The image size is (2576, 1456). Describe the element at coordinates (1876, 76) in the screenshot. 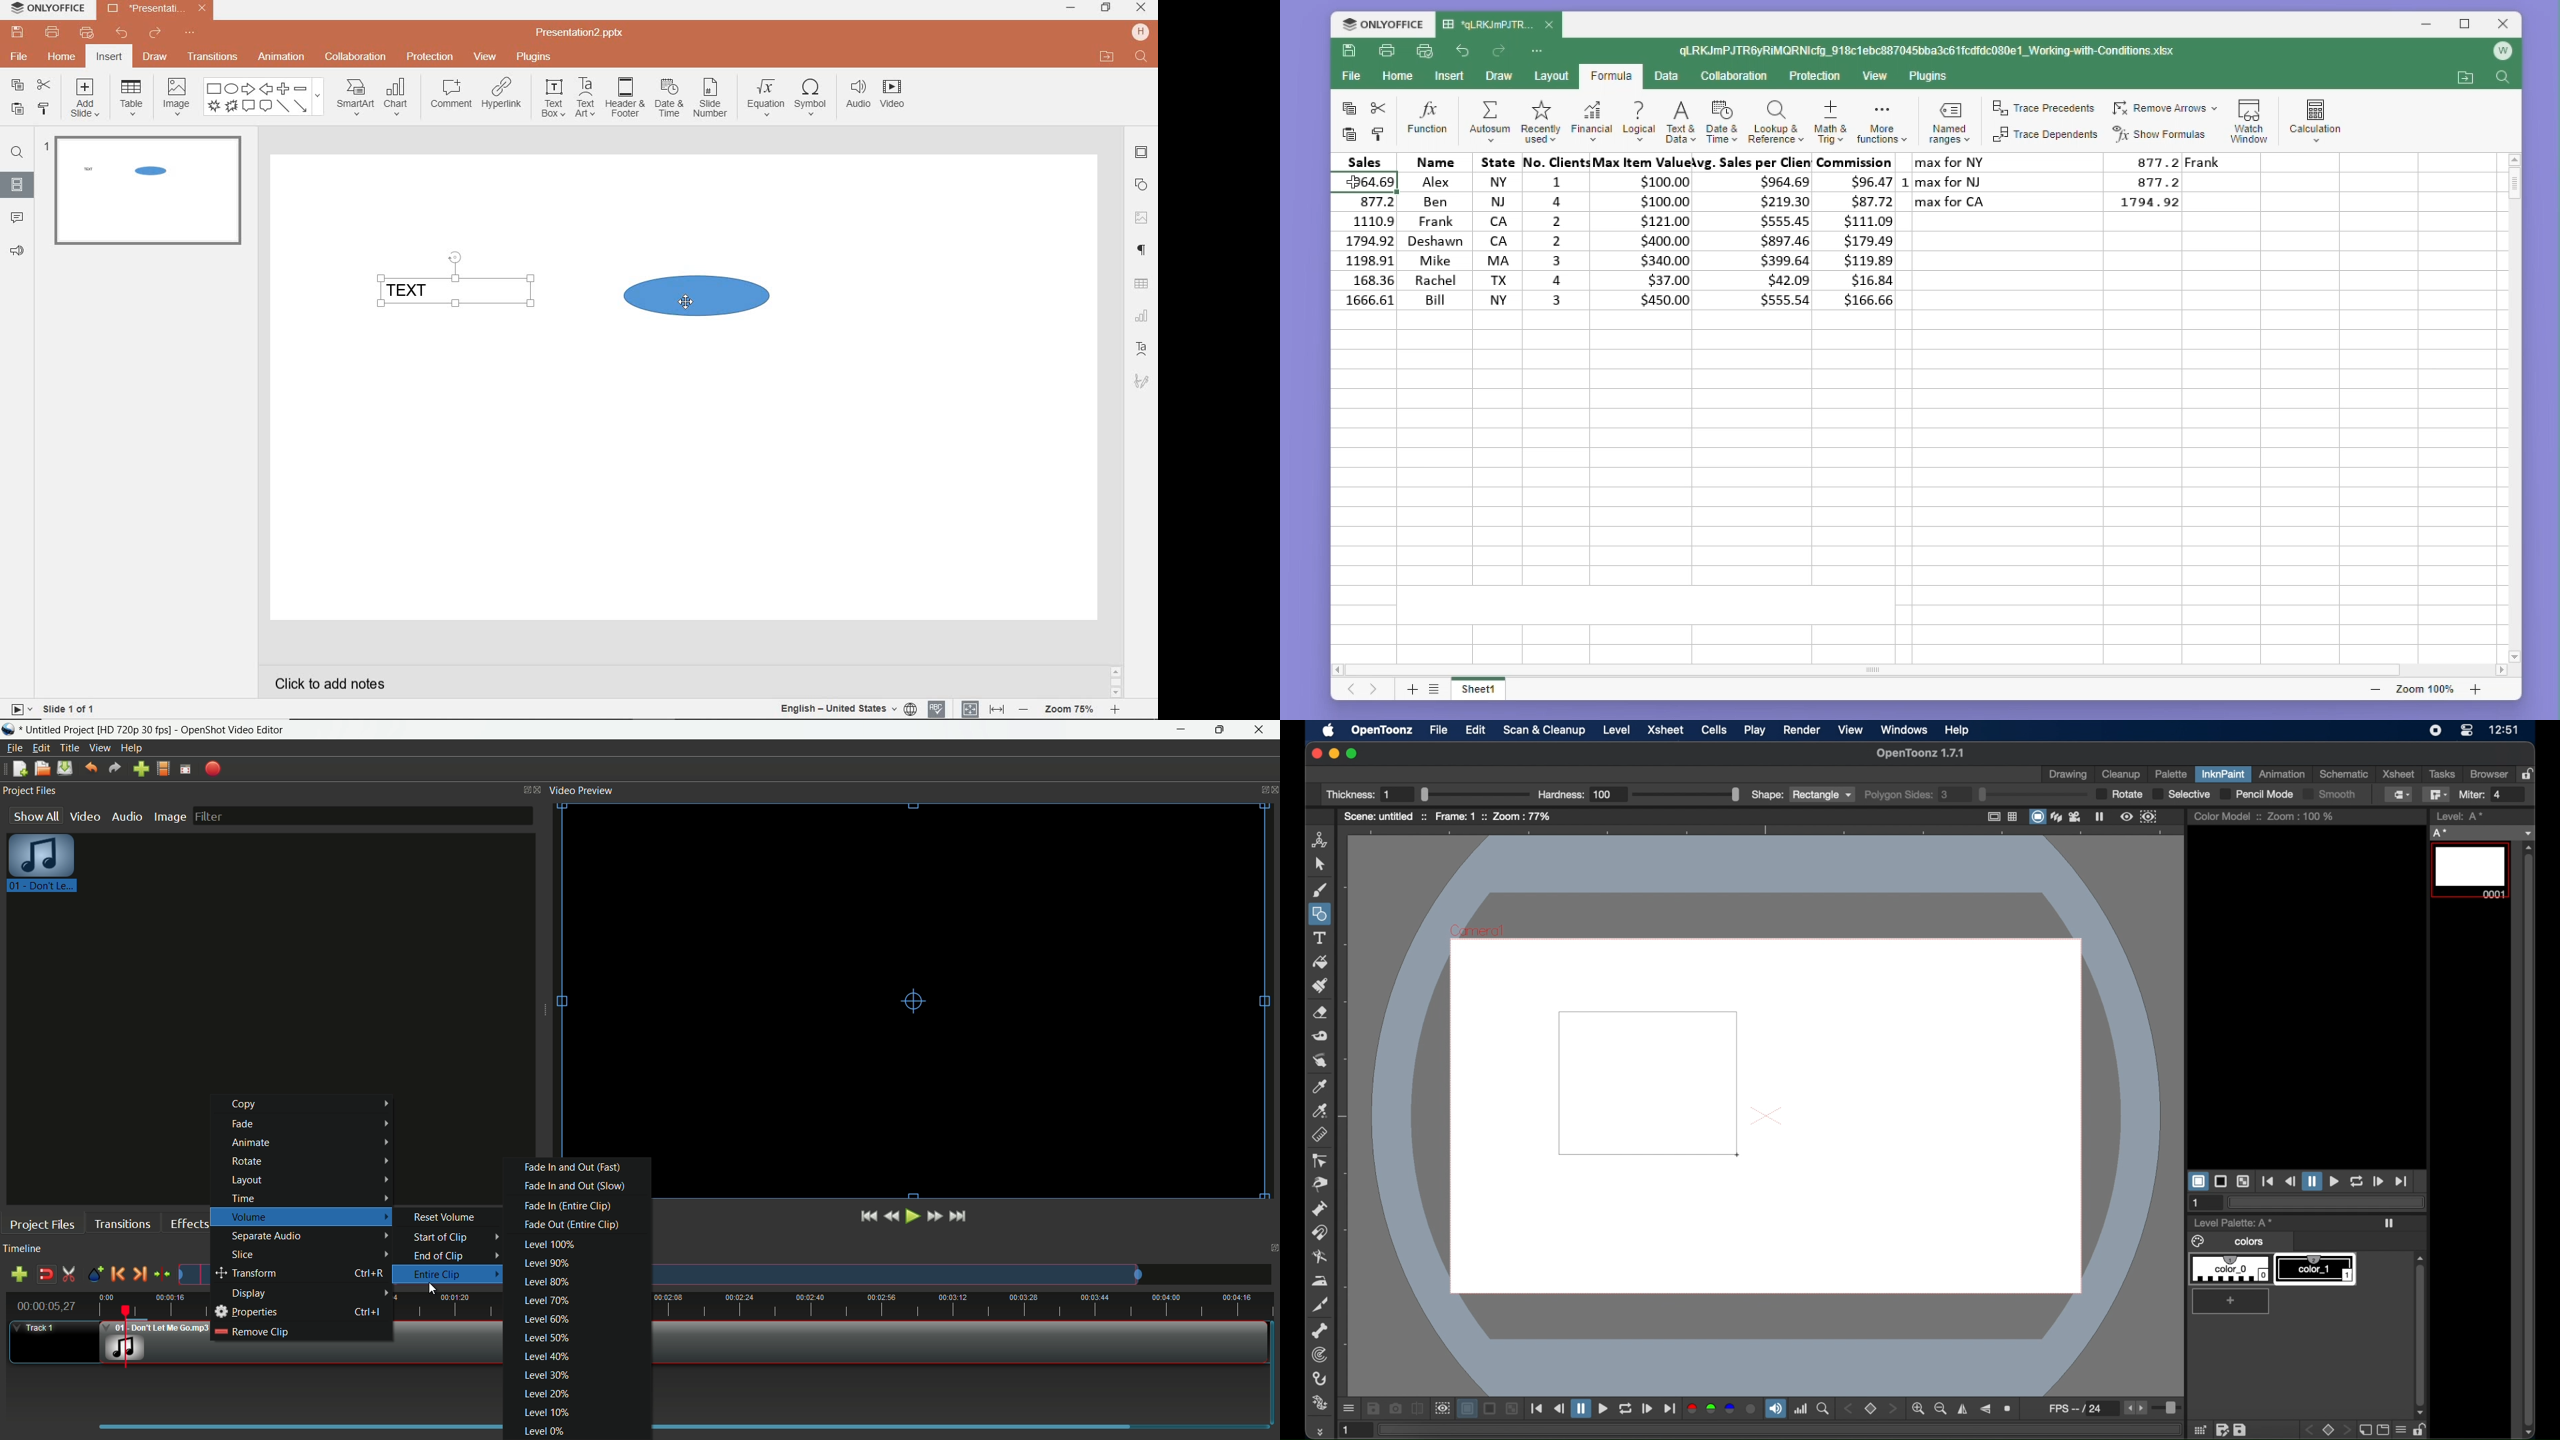

I see `View` at that location.